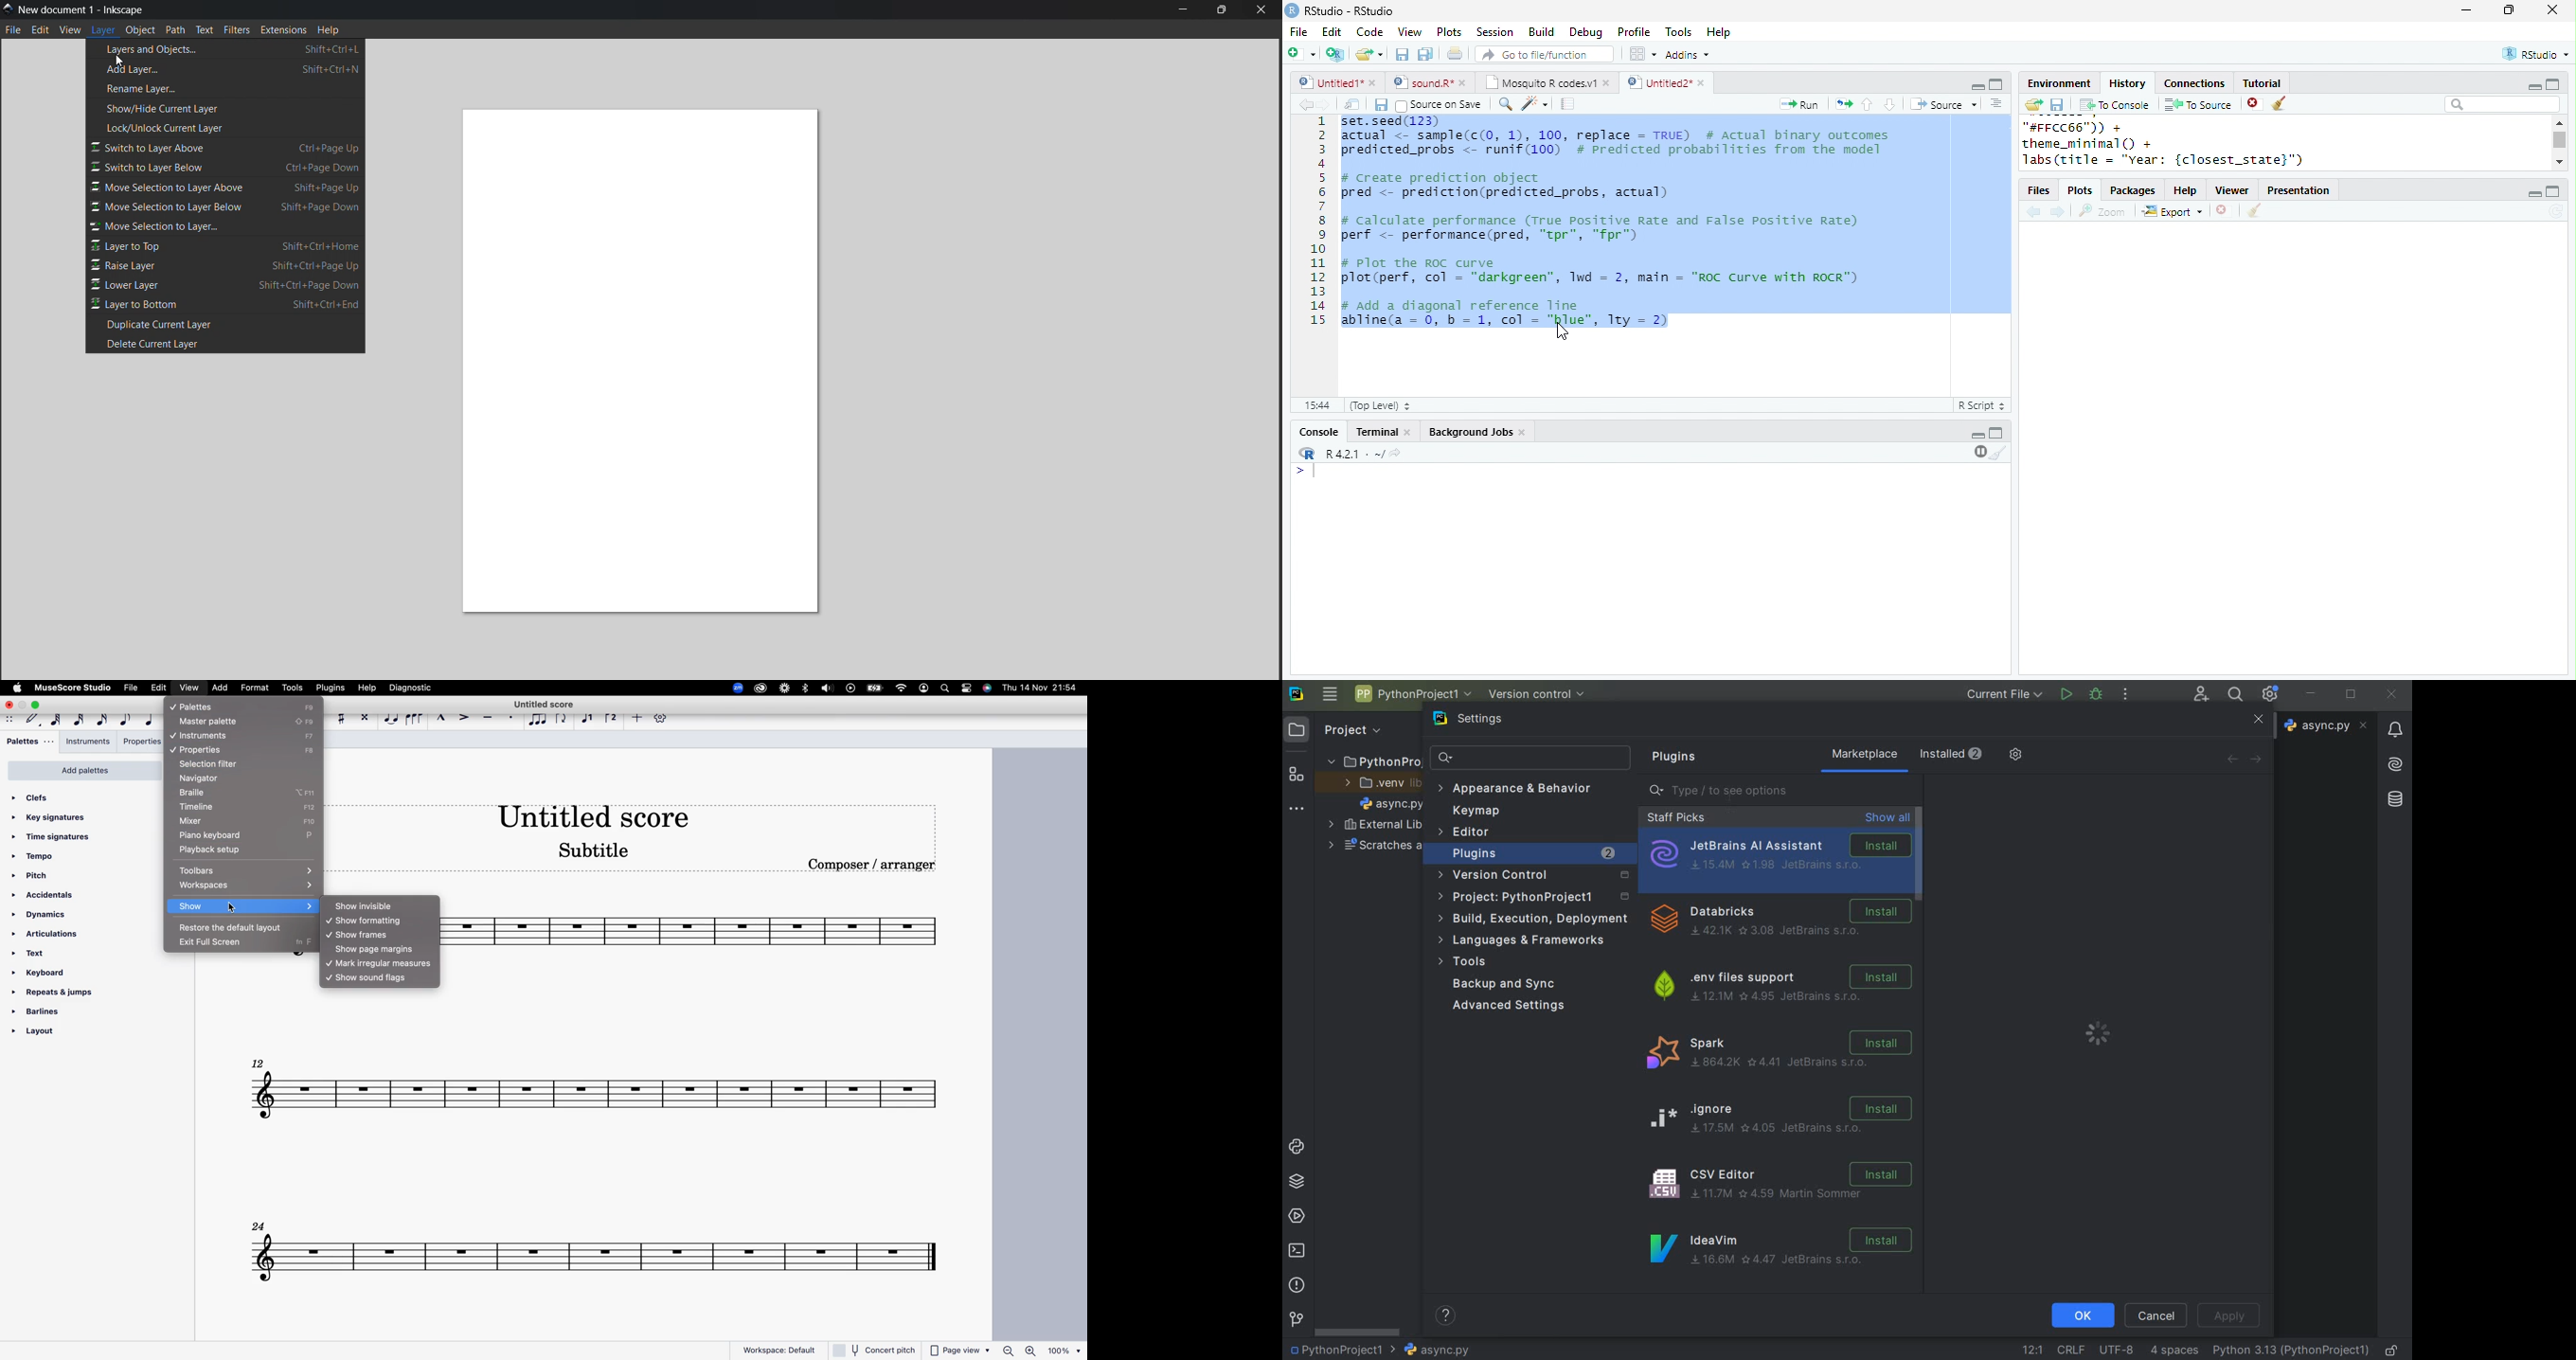 This screenshot has width=2576, height=1372. Describe the element at coordinates (1541, 82) in the screenshot. I see `Mosquito R codes.v1` at that location.